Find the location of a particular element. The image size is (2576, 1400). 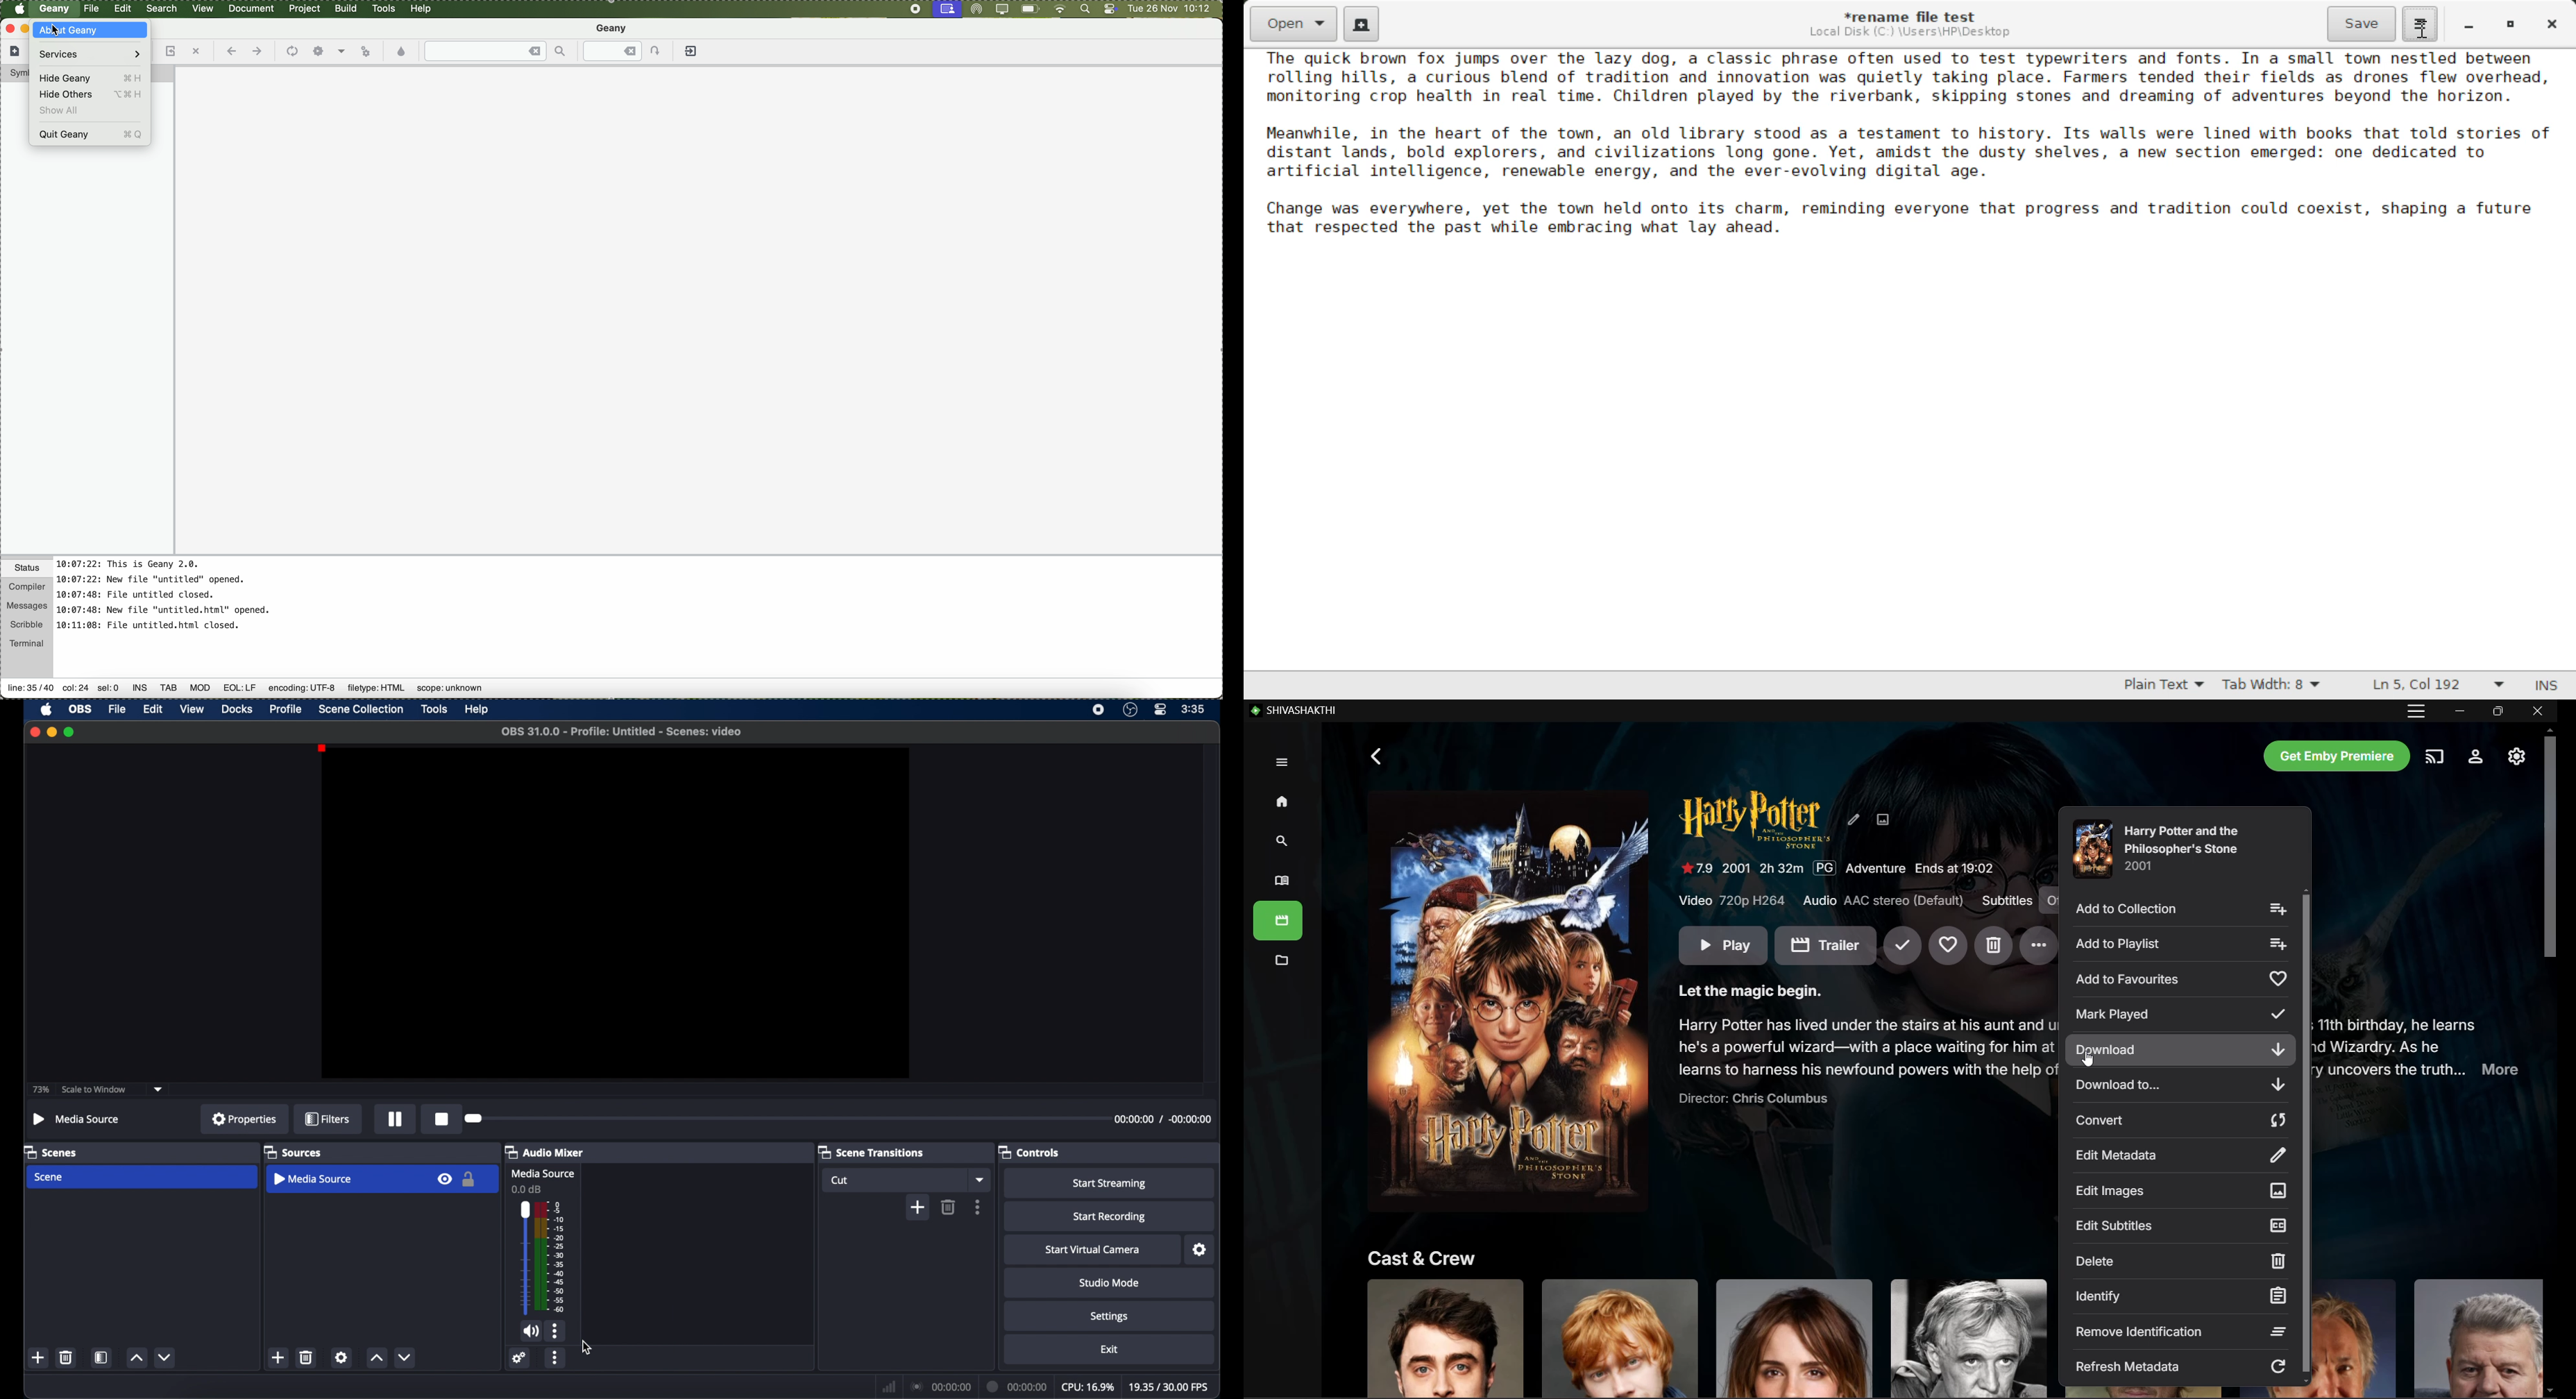

docks is located at coordinates (237, 709).